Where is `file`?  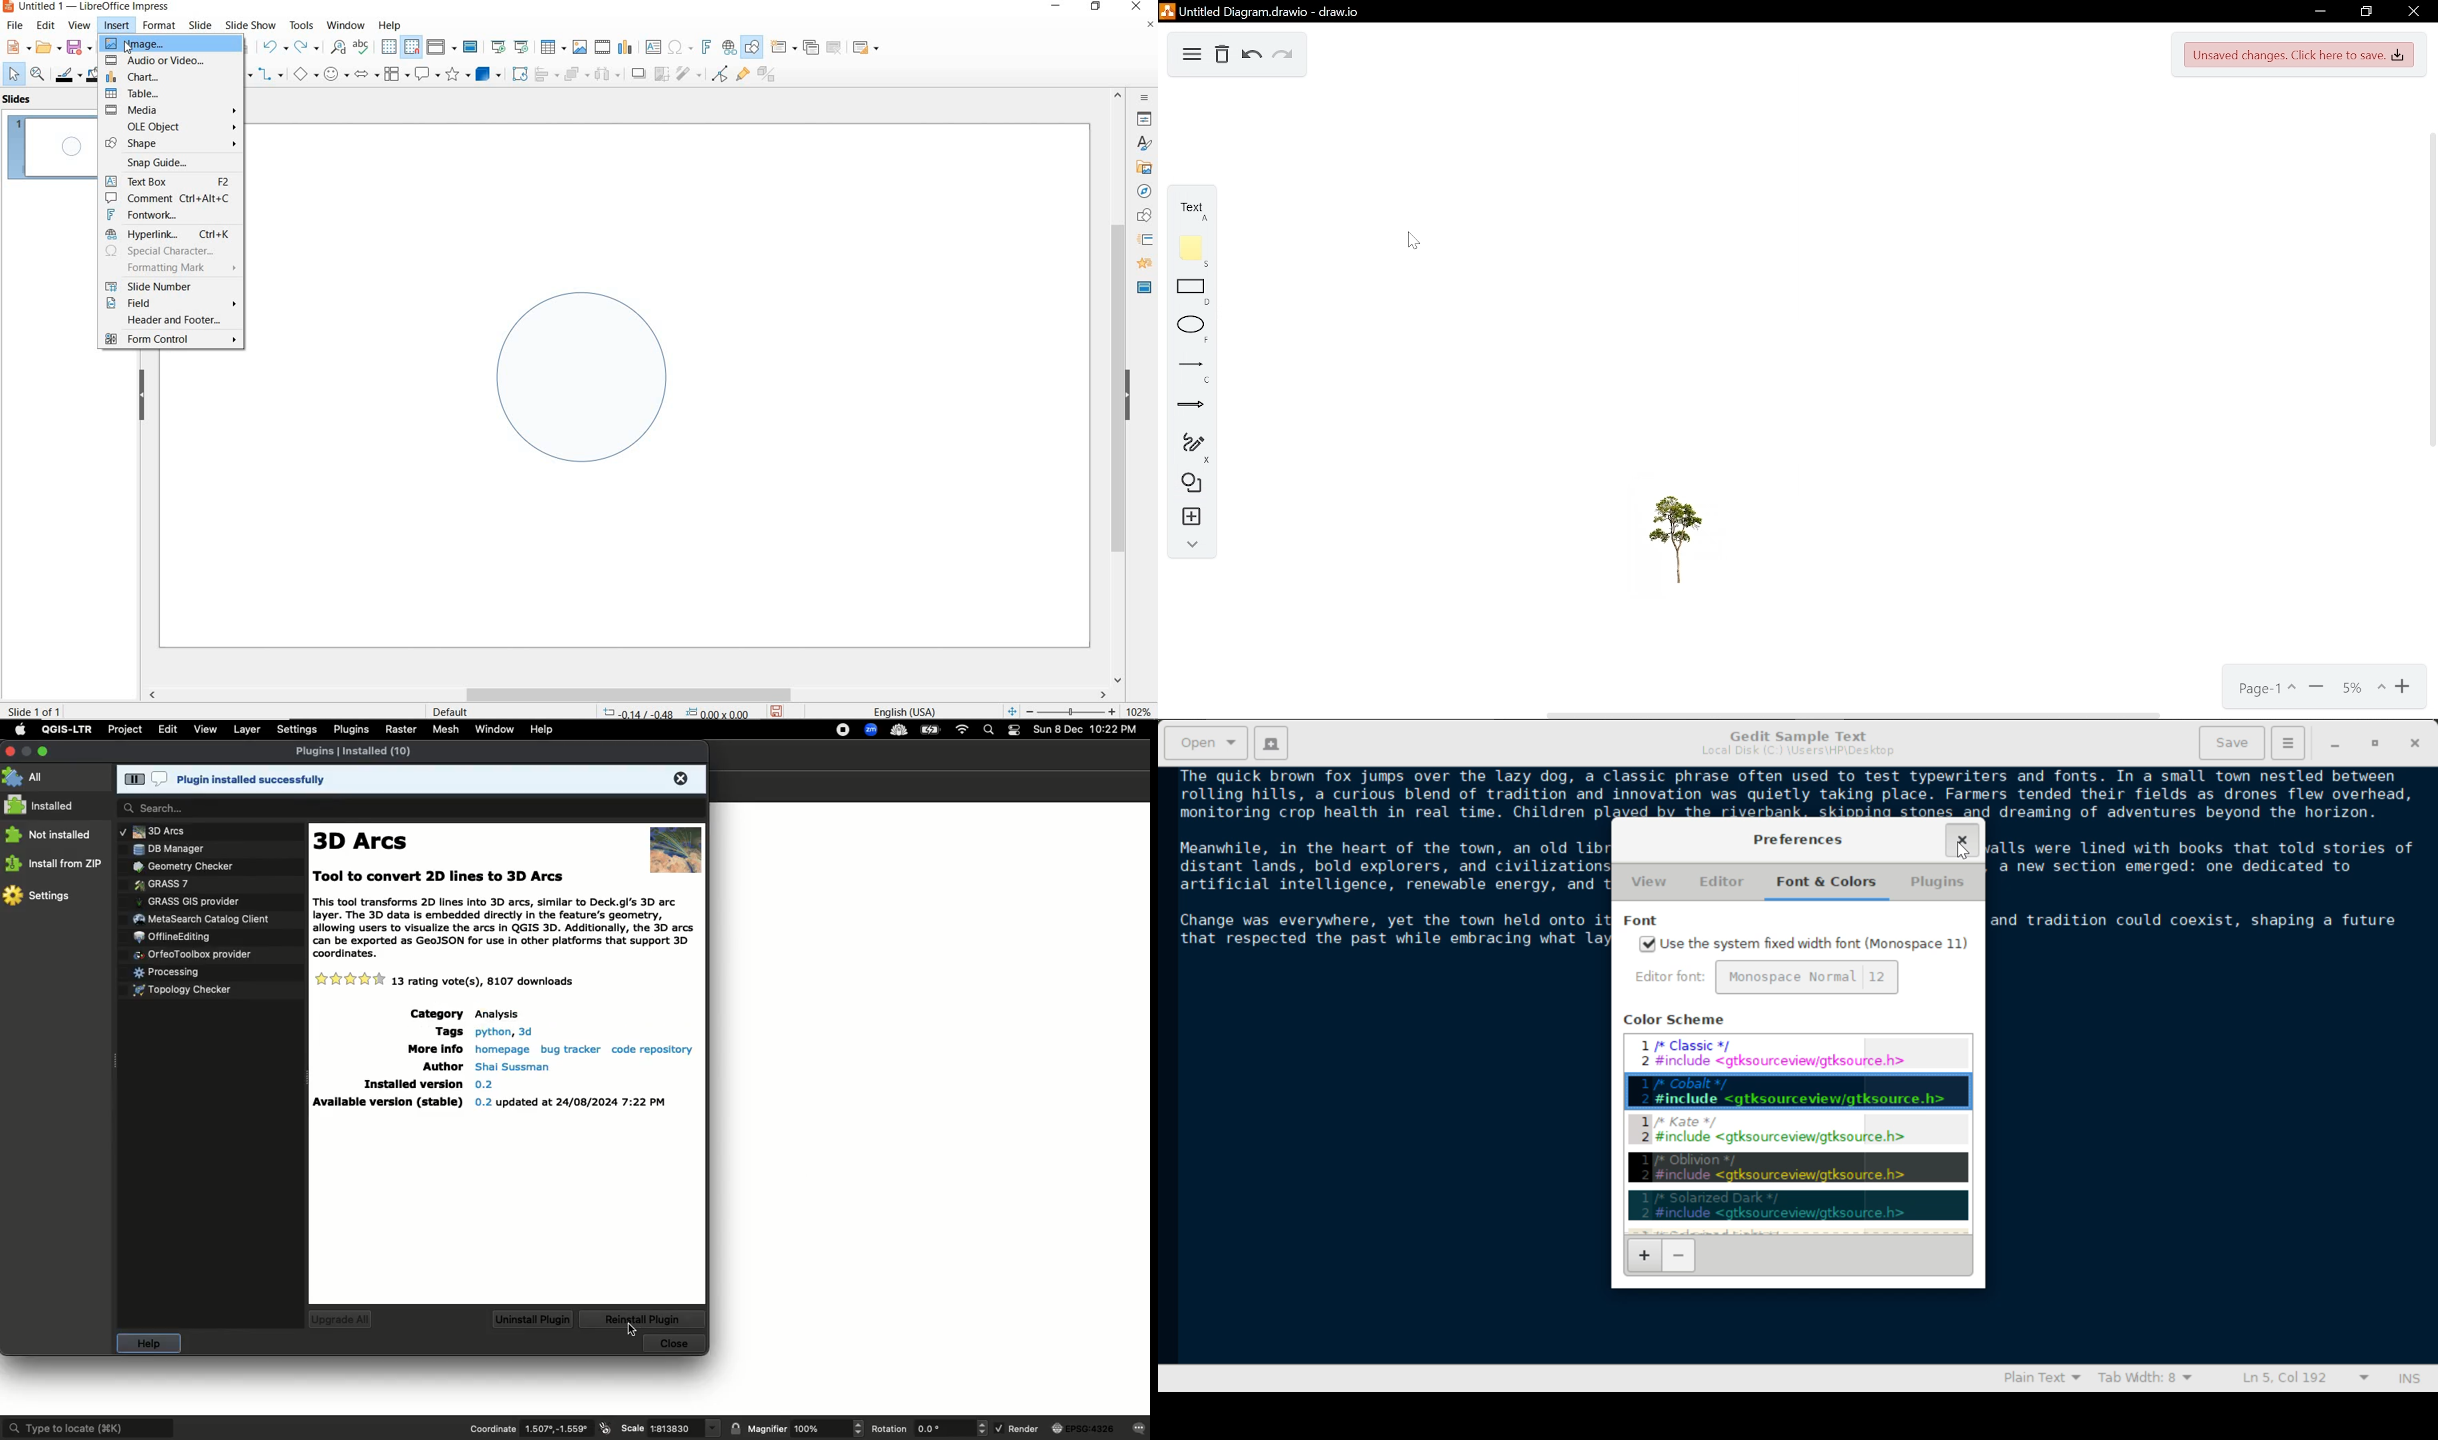 file is located at coordinates (16, 26).